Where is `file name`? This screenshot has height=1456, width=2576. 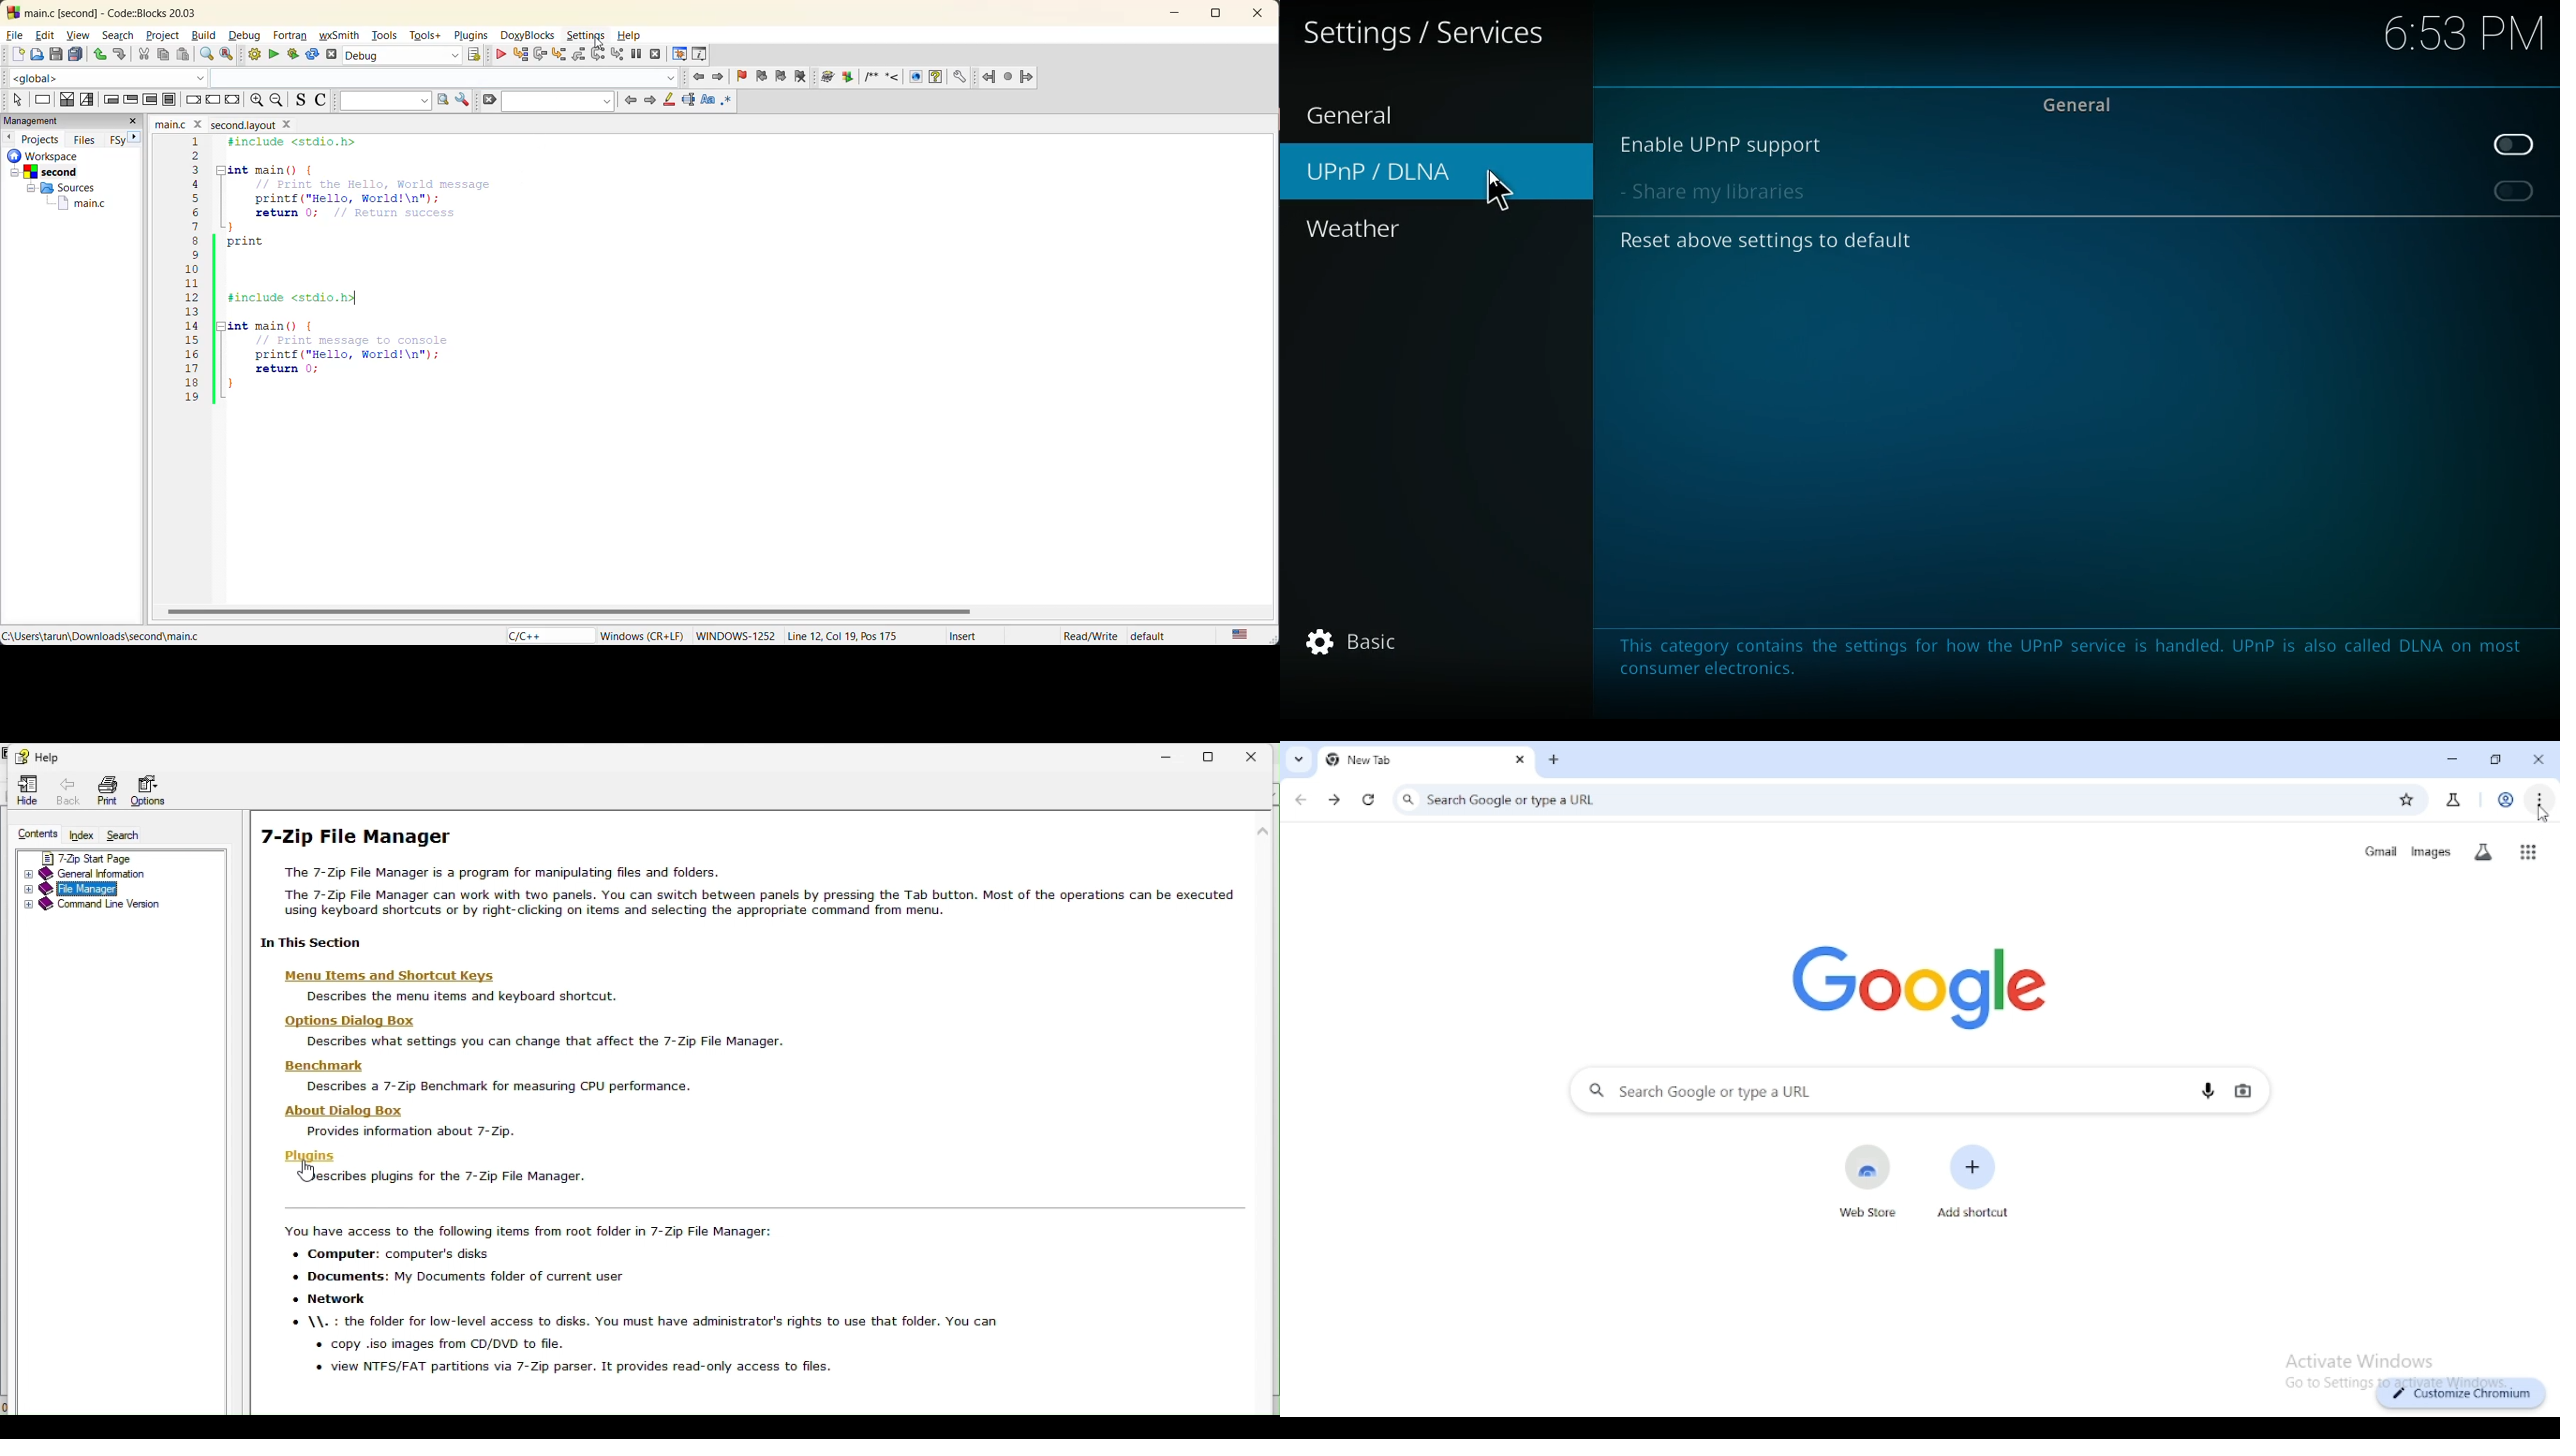
file name is located at coordinates (219, 124).